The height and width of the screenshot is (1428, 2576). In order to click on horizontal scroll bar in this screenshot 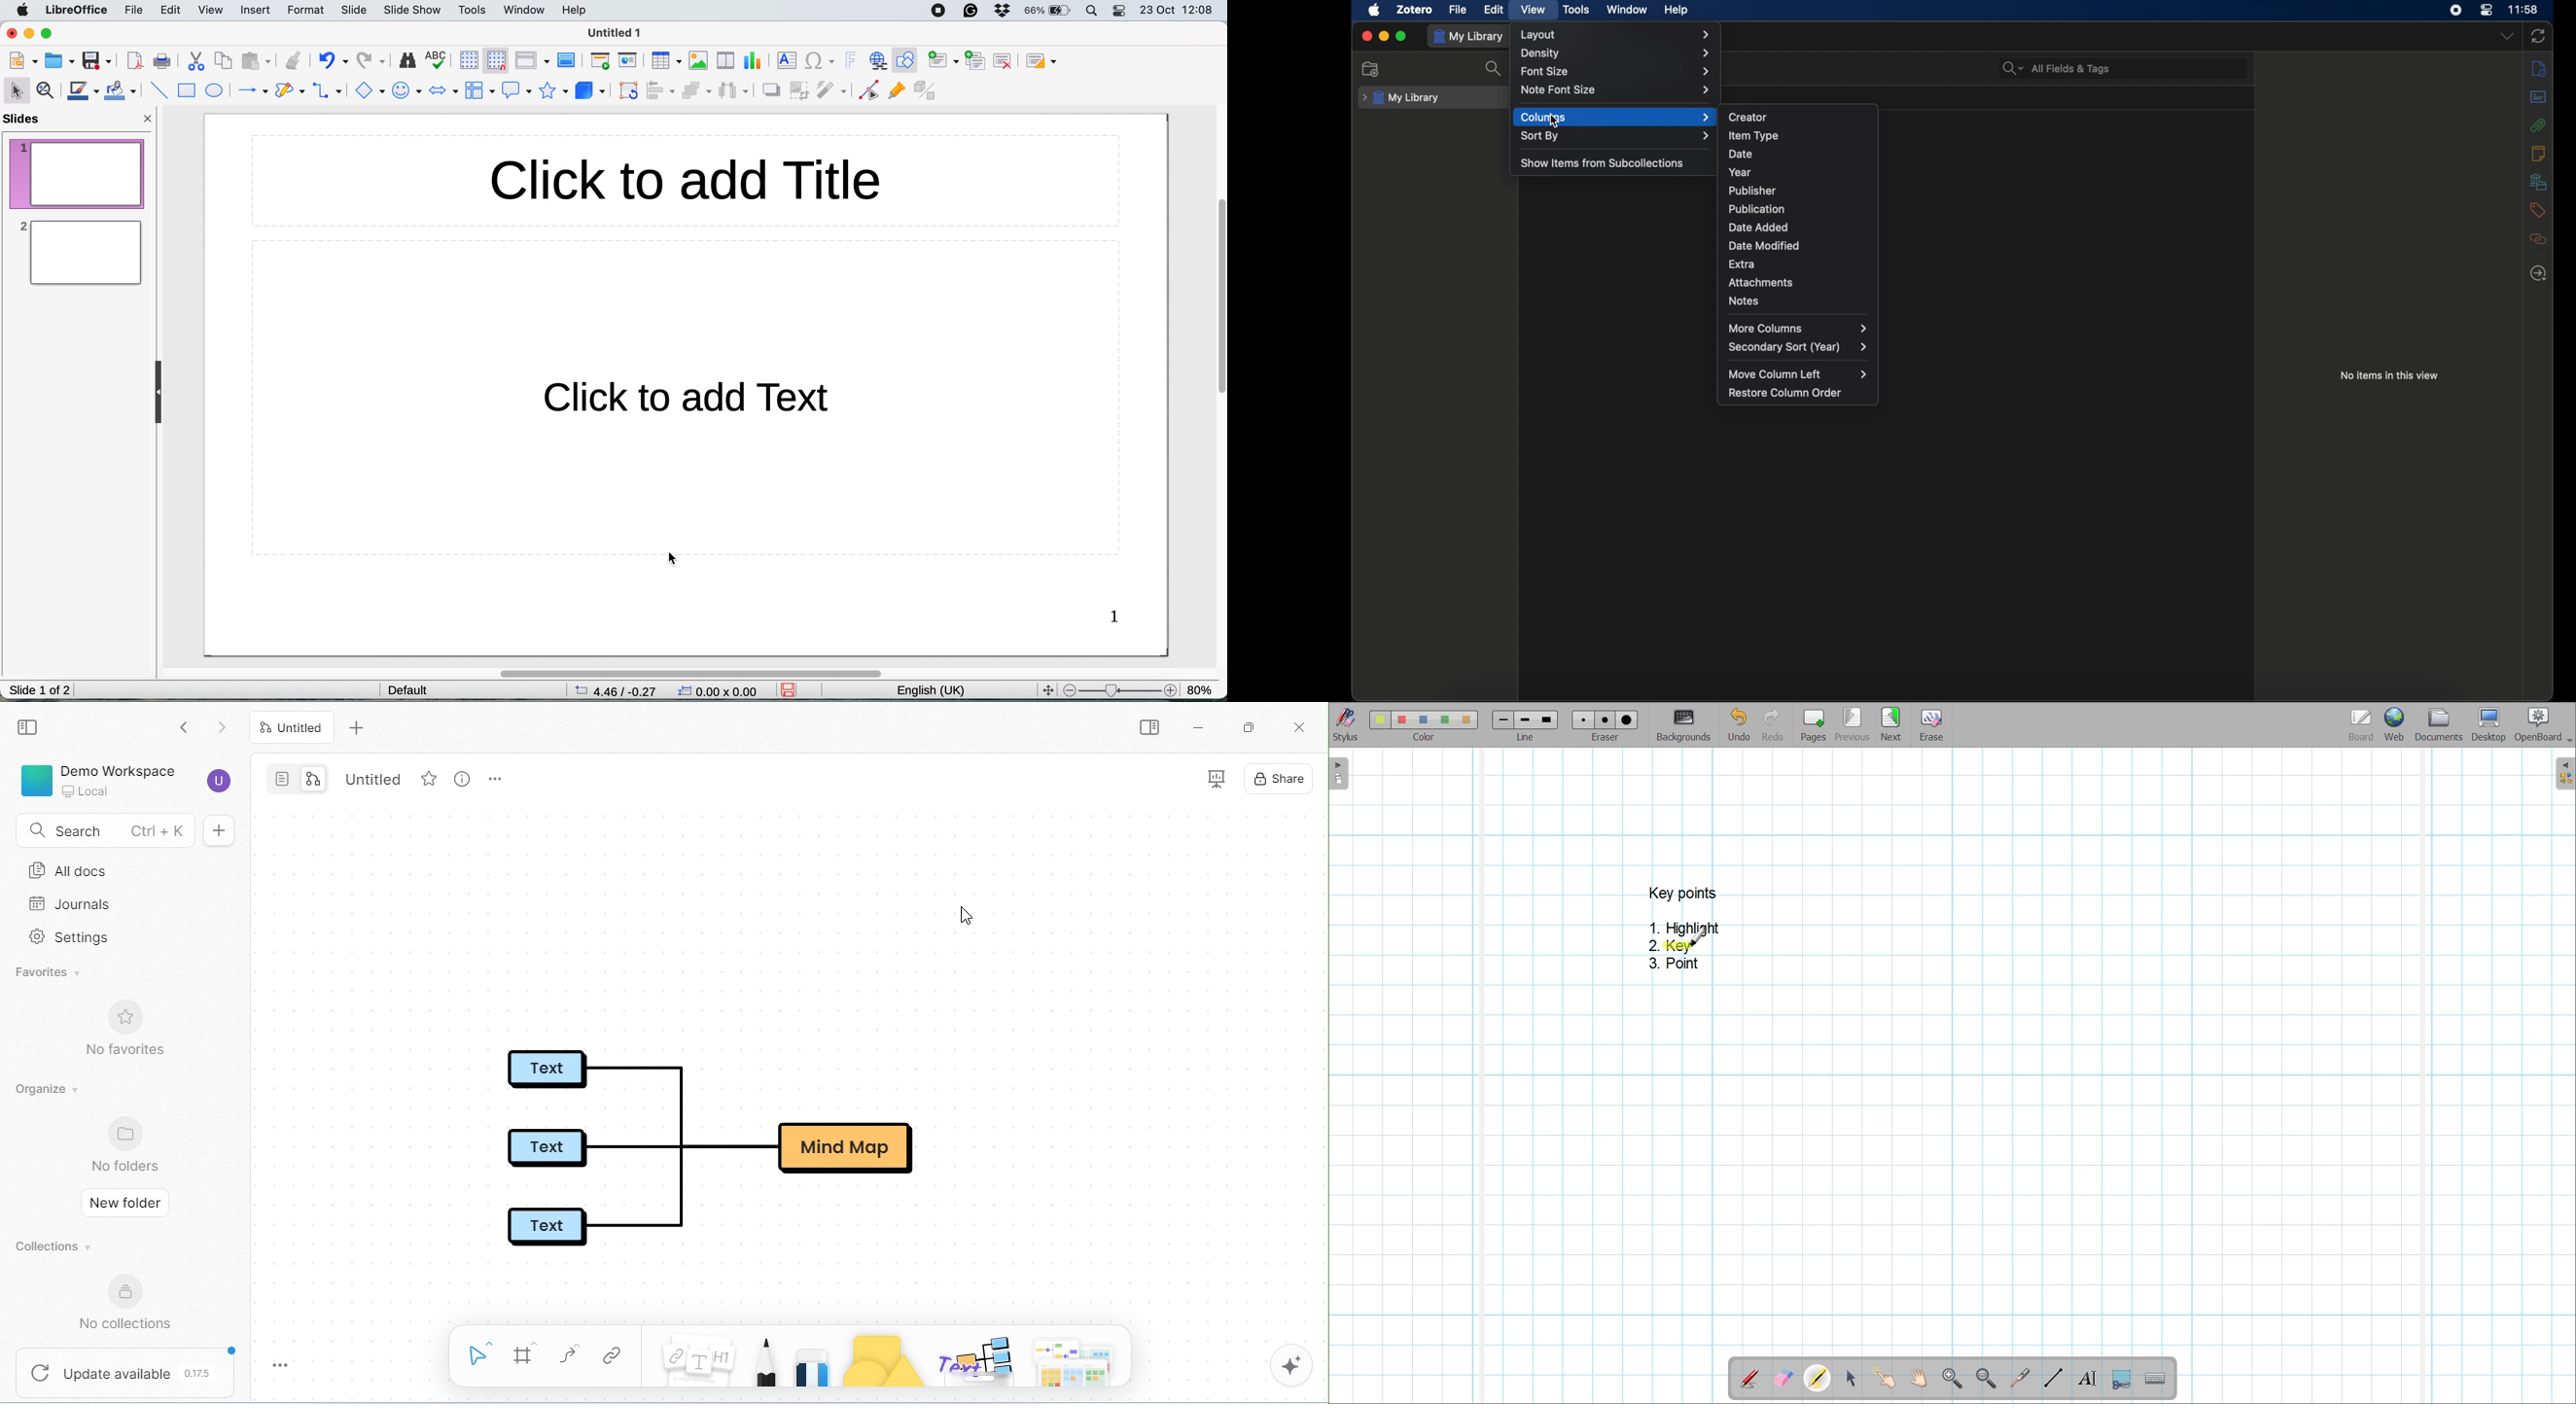, I will do `click(690, 673)`.